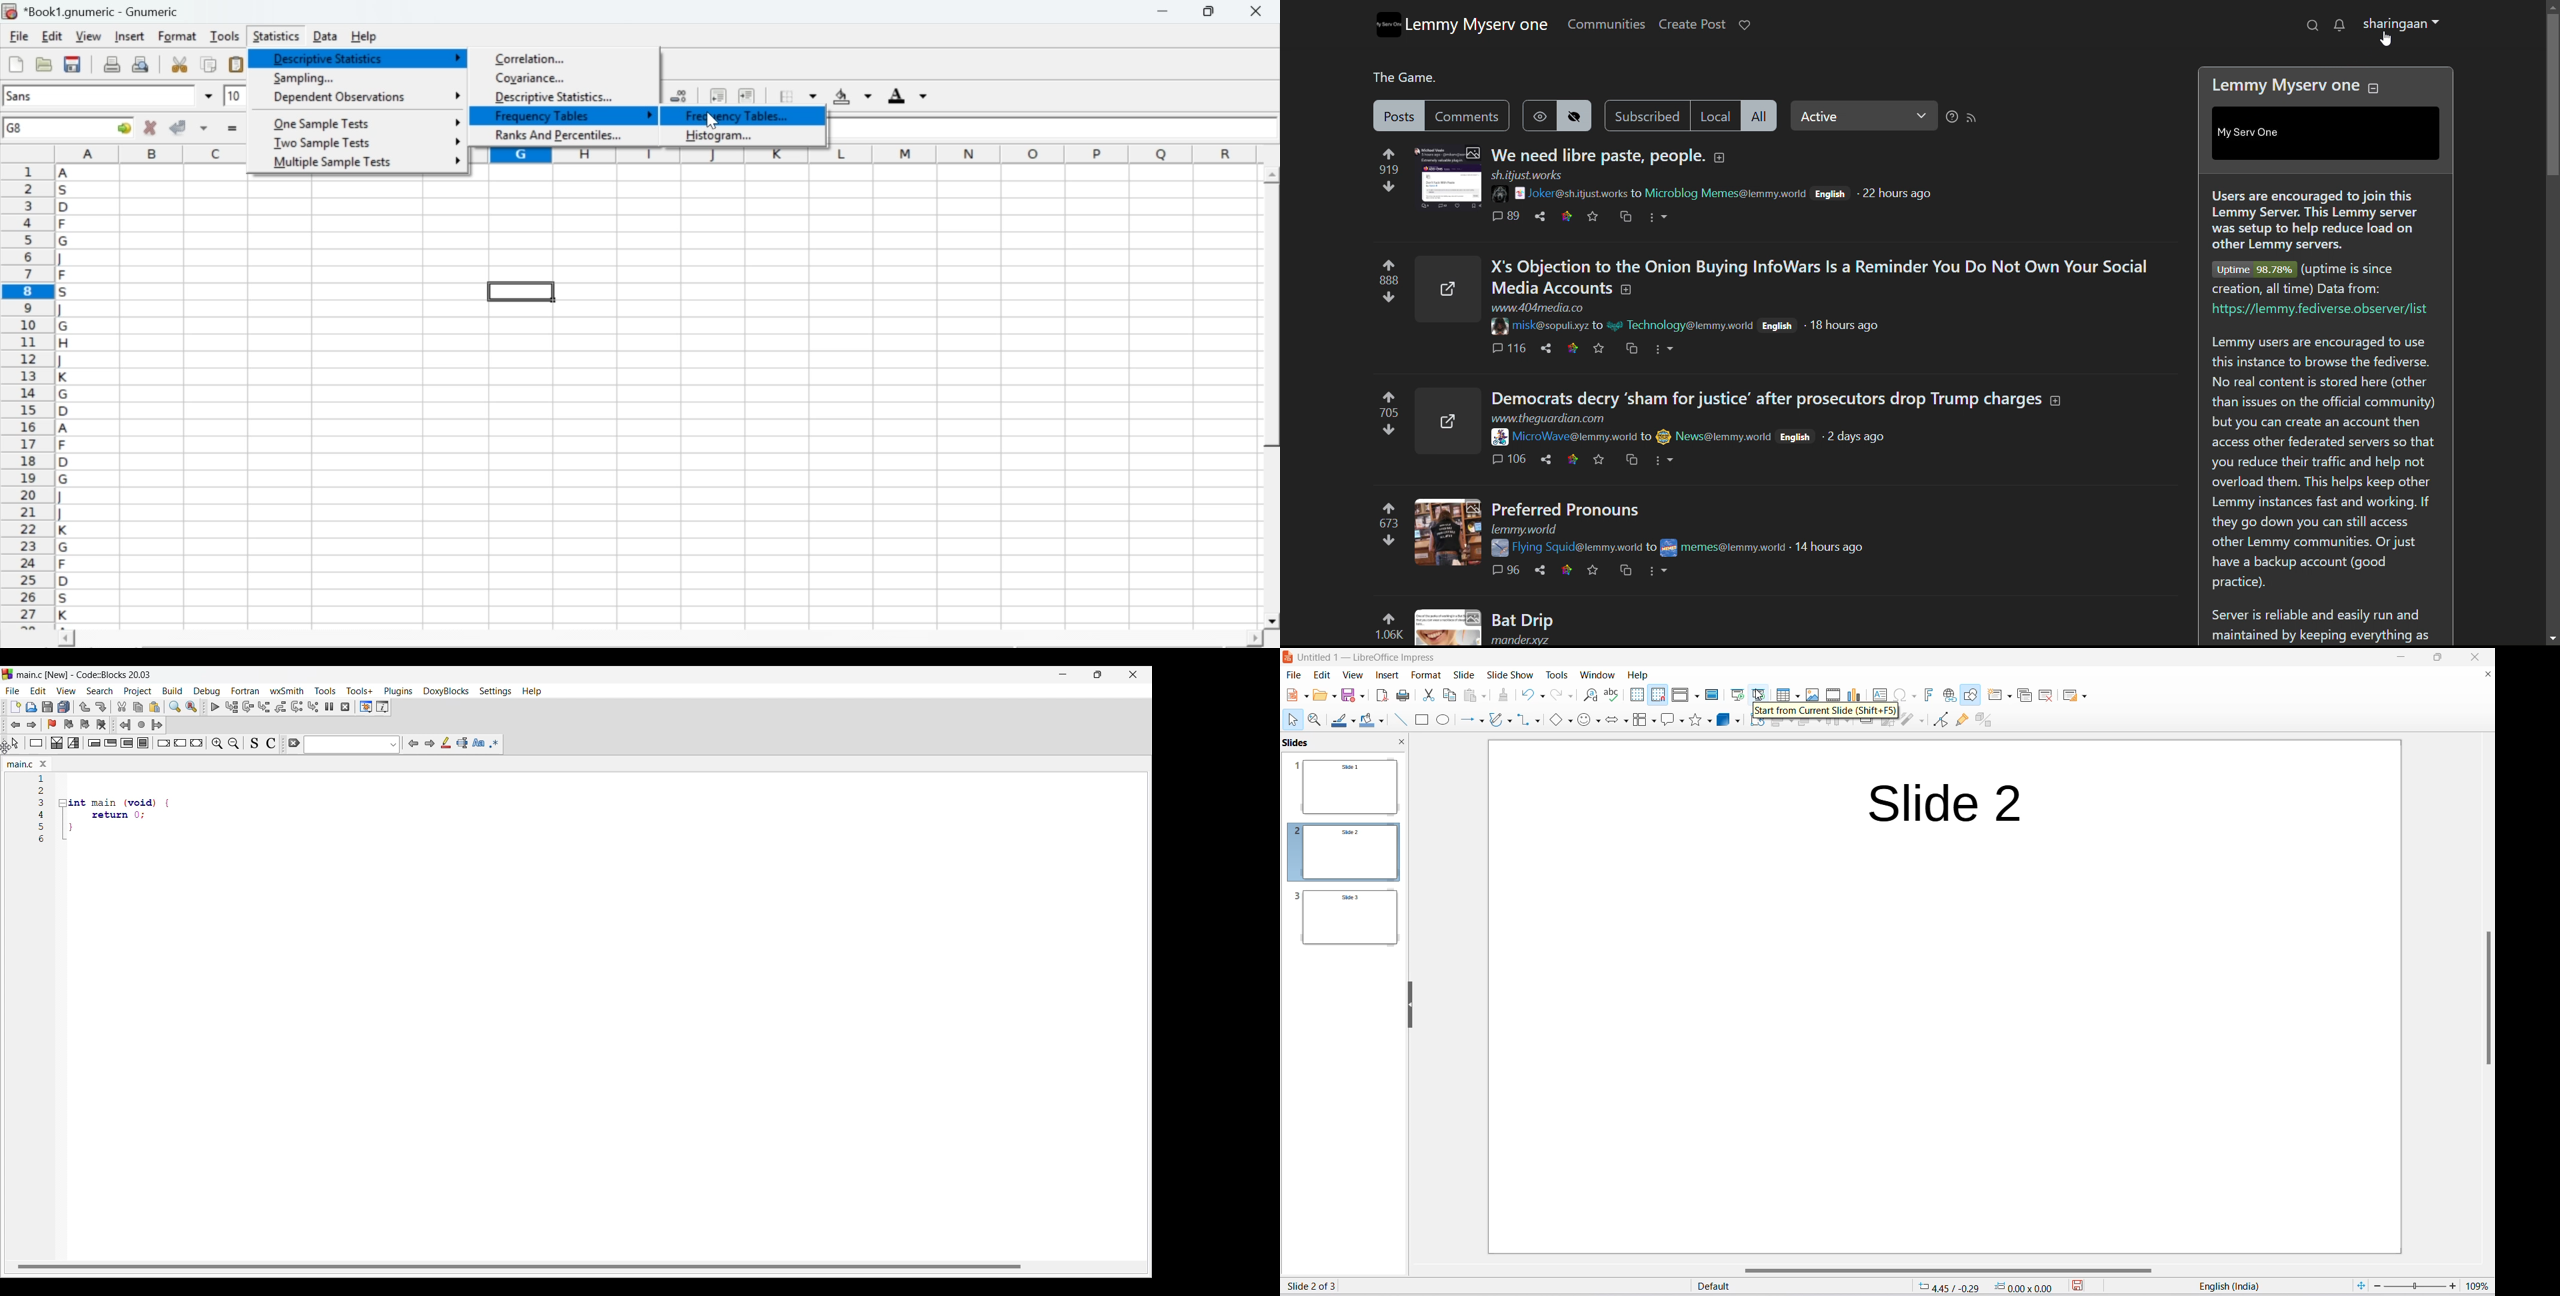 Image resolution: width=2576 pixels, height=1316 pixels. What do you see at coordinates (1899, 194) in the screenshot?
I see `time of posting` at bounding box center [1899, 194].